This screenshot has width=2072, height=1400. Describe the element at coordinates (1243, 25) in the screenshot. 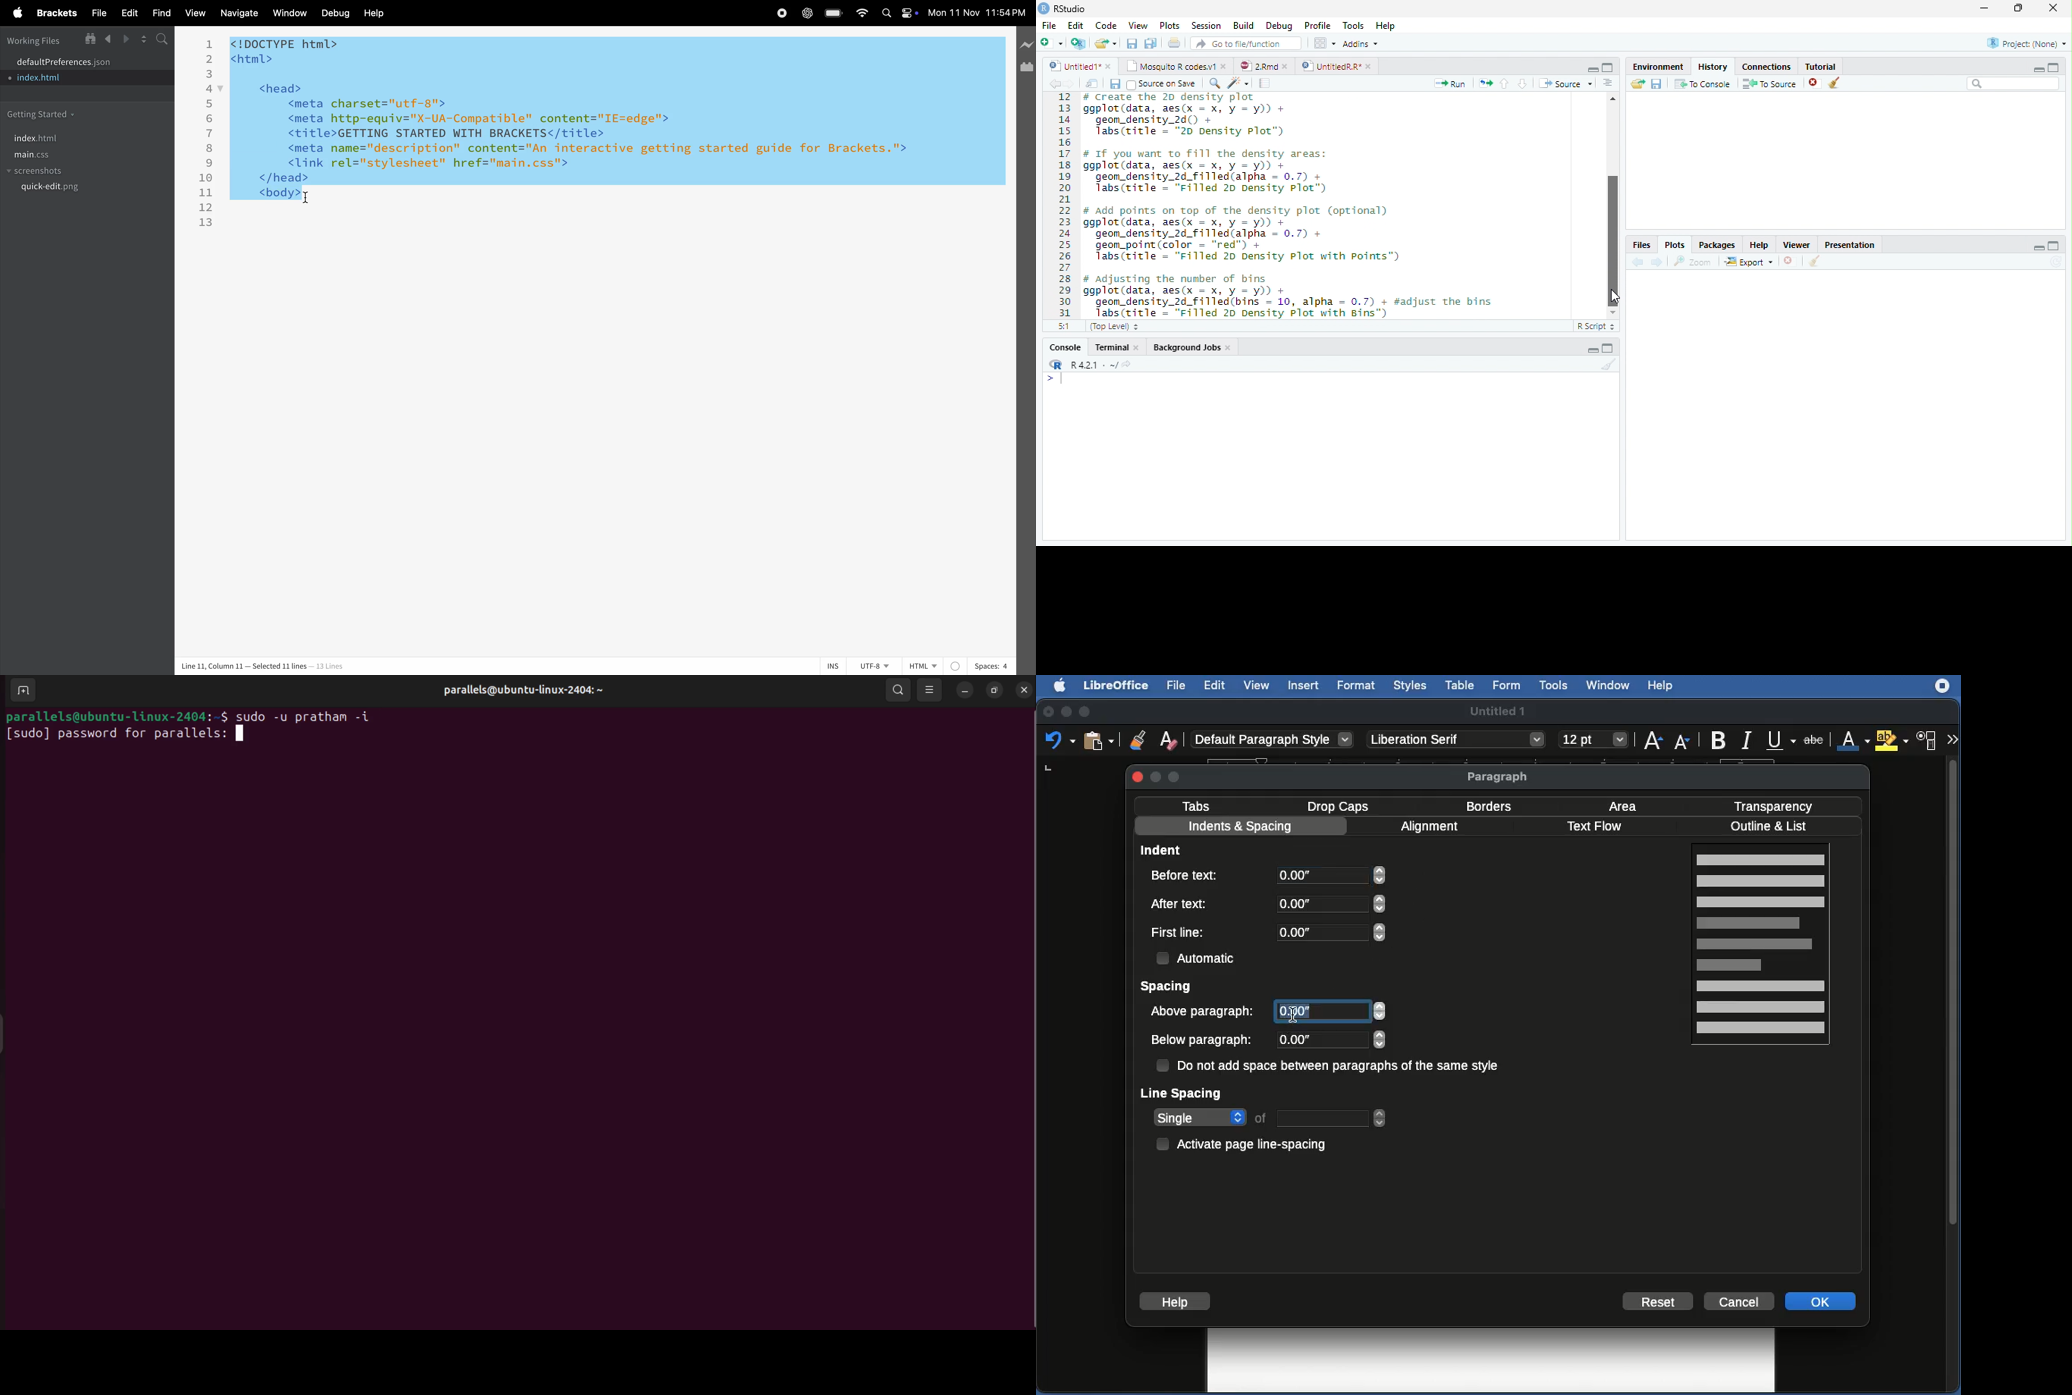

I see `Build` at that location.